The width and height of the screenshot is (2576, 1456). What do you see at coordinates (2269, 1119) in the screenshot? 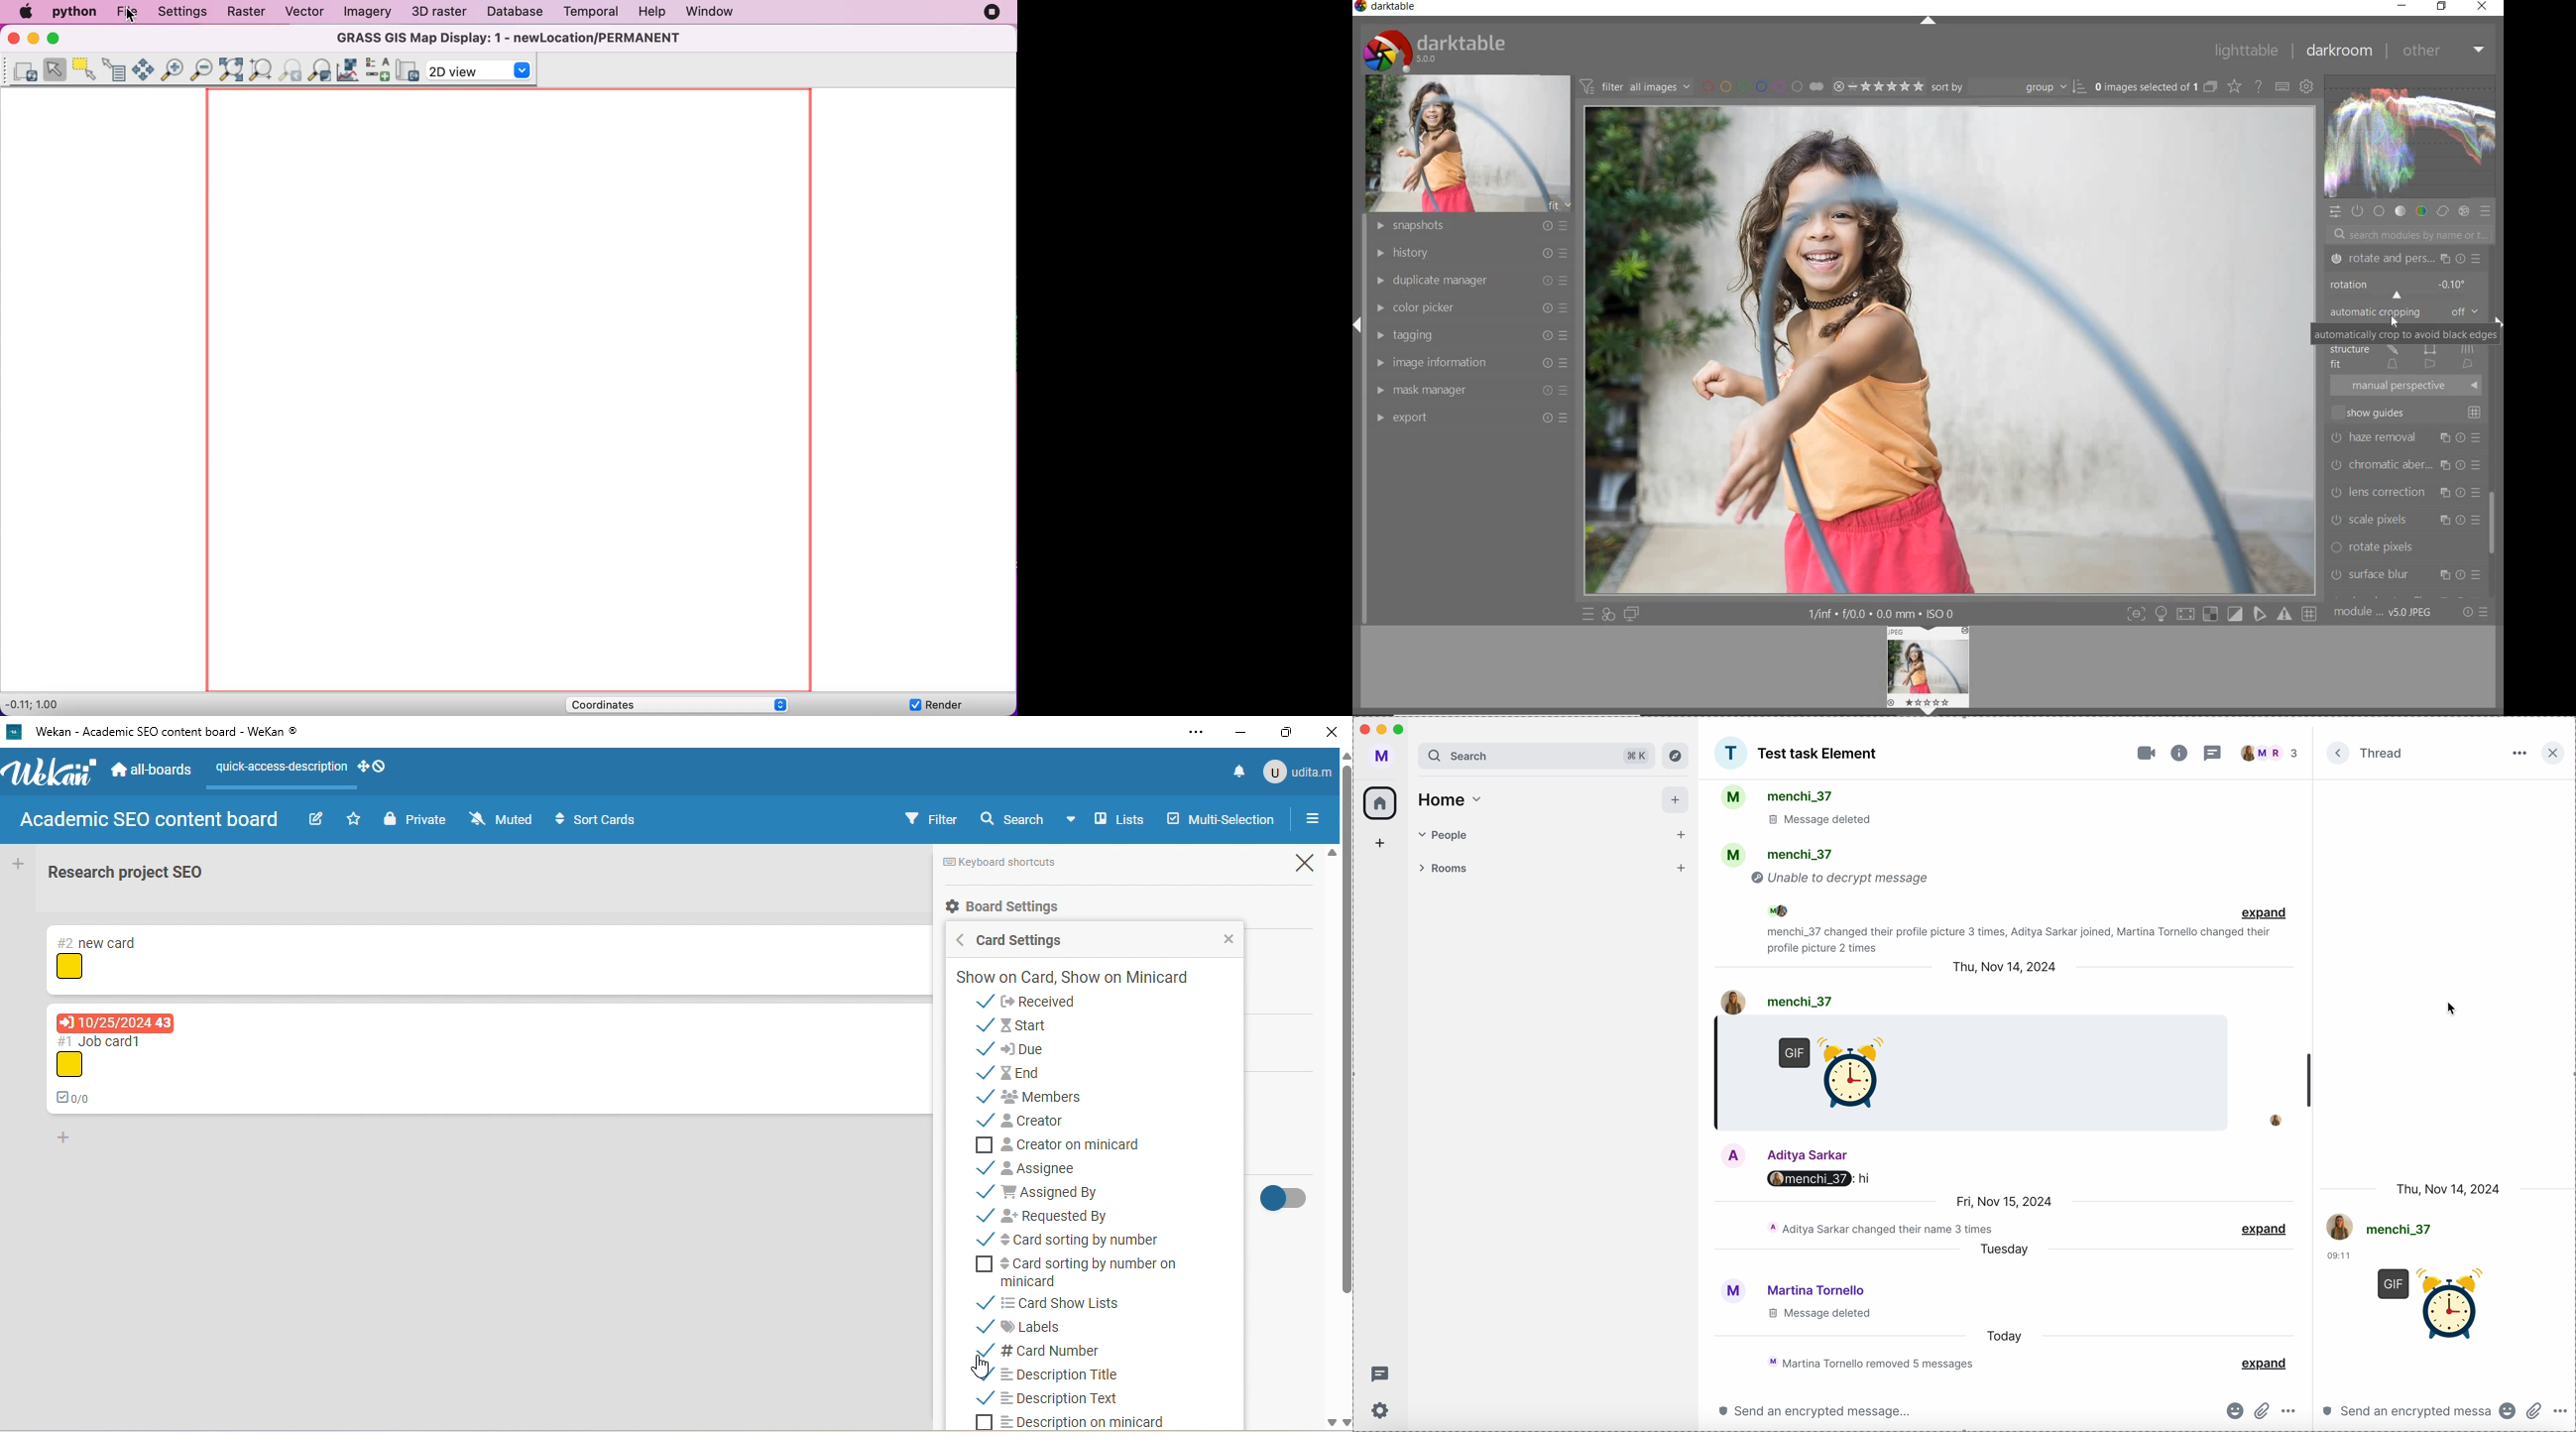
I see `profile picture` at bounding box center [2269, 1119].